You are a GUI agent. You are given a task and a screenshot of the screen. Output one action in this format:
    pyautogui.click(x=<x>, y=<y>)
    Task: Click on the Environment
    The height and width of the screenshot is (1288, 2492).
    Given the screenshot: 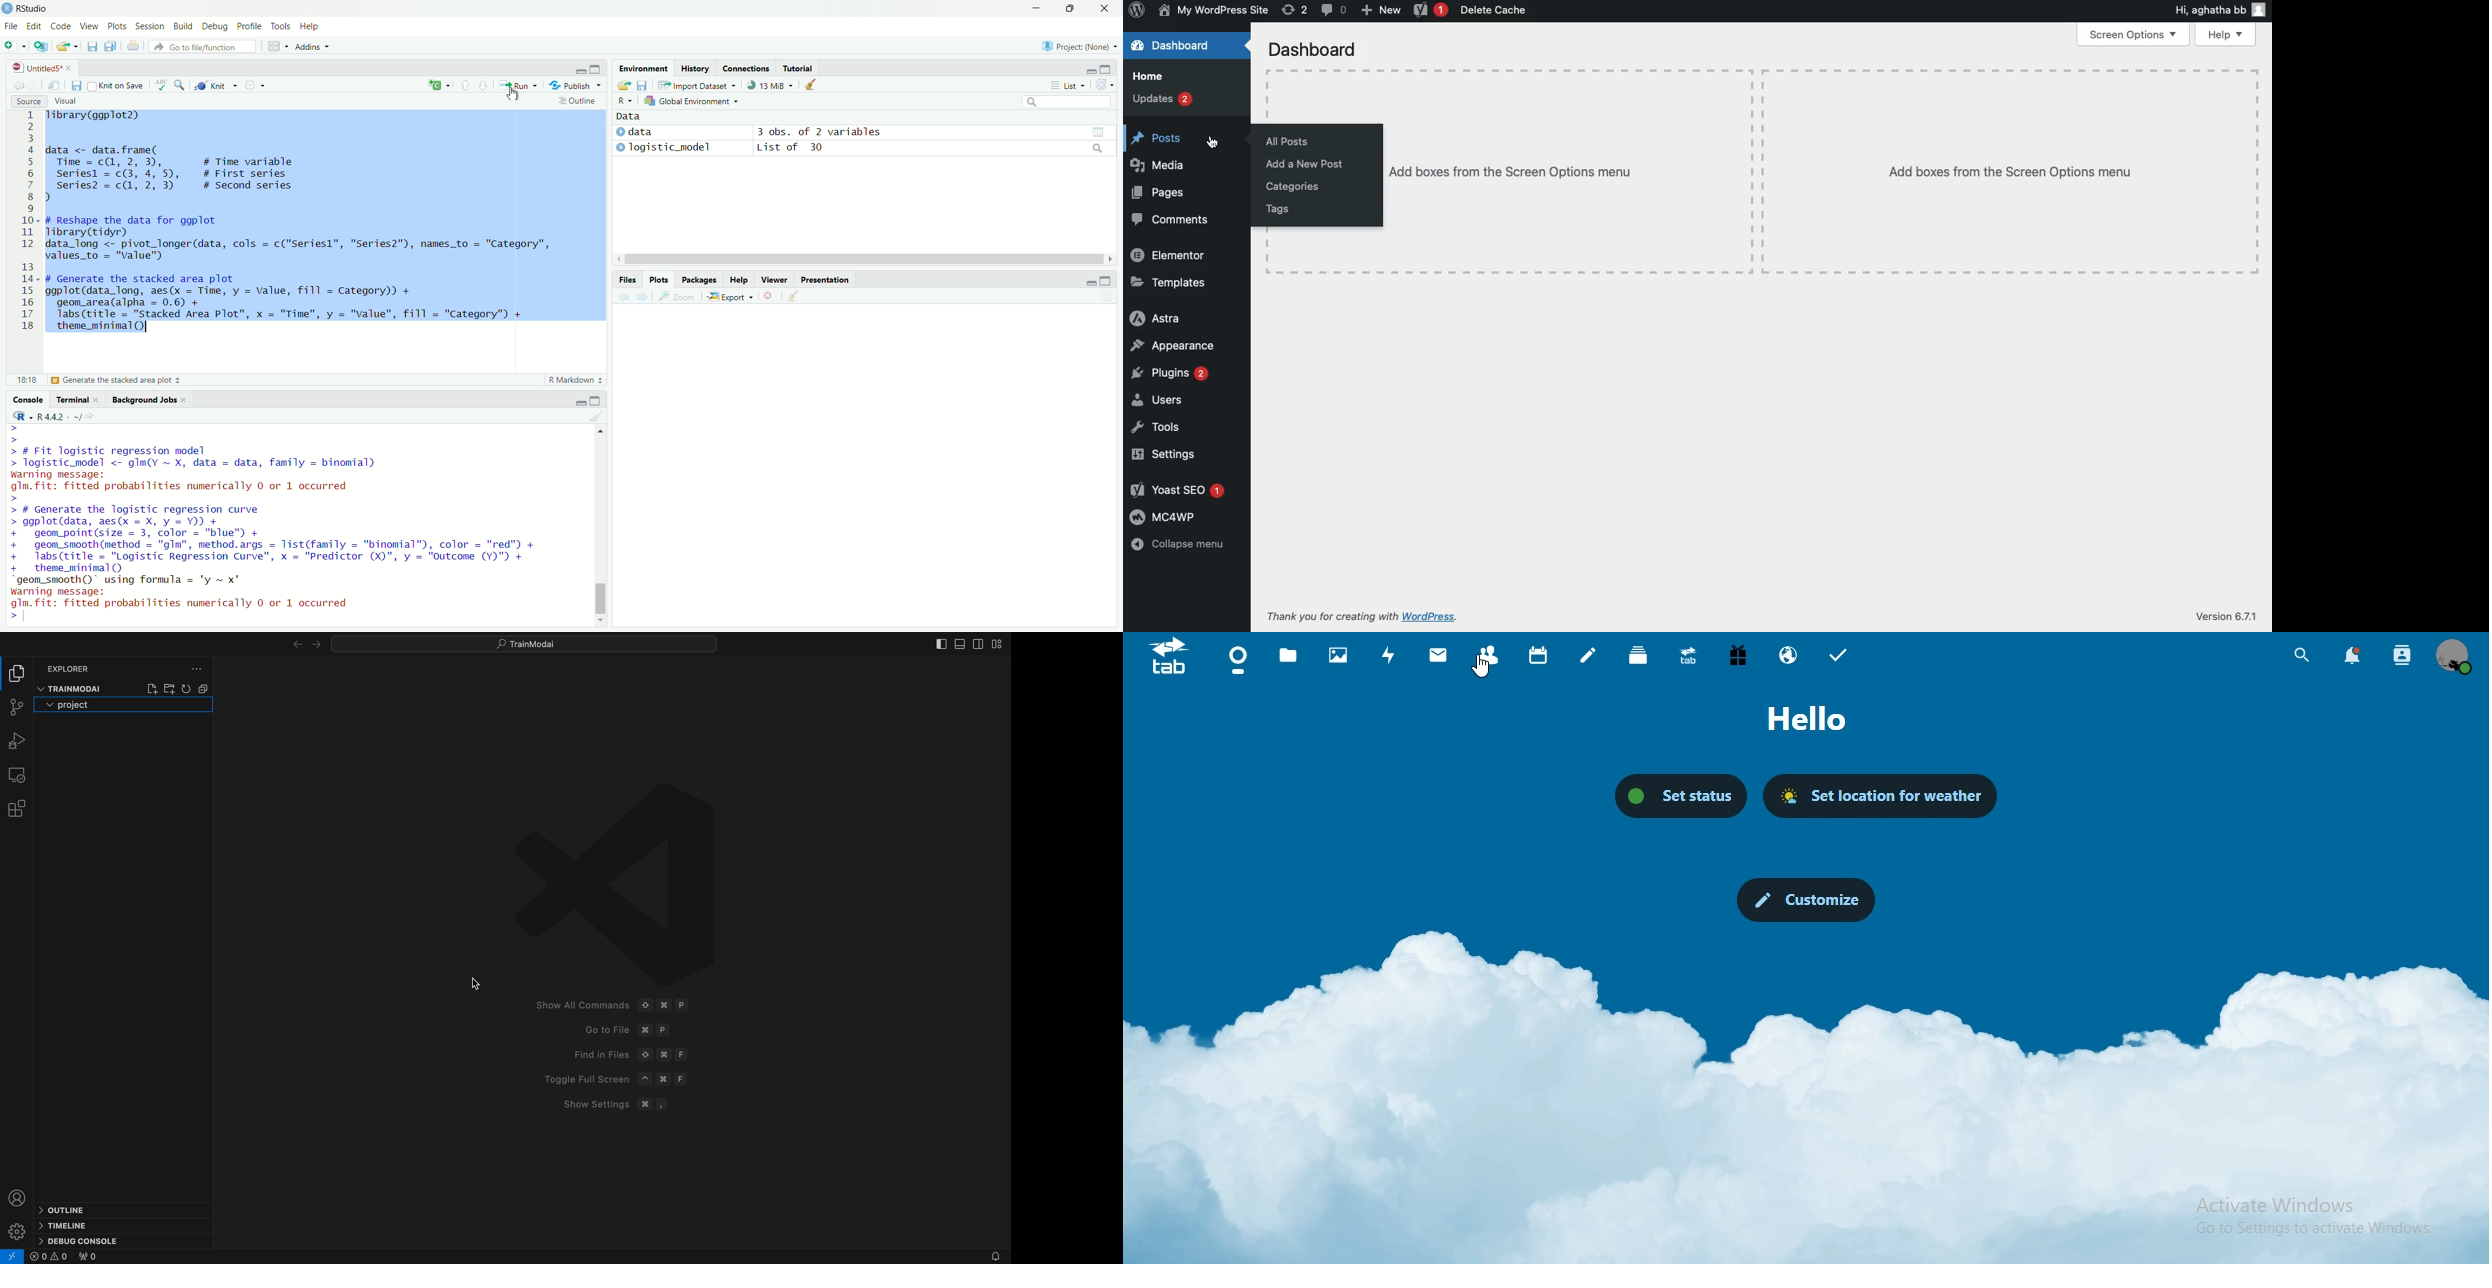 What is the action you would take?
    pyautogui.click(x=643, y=68)
    